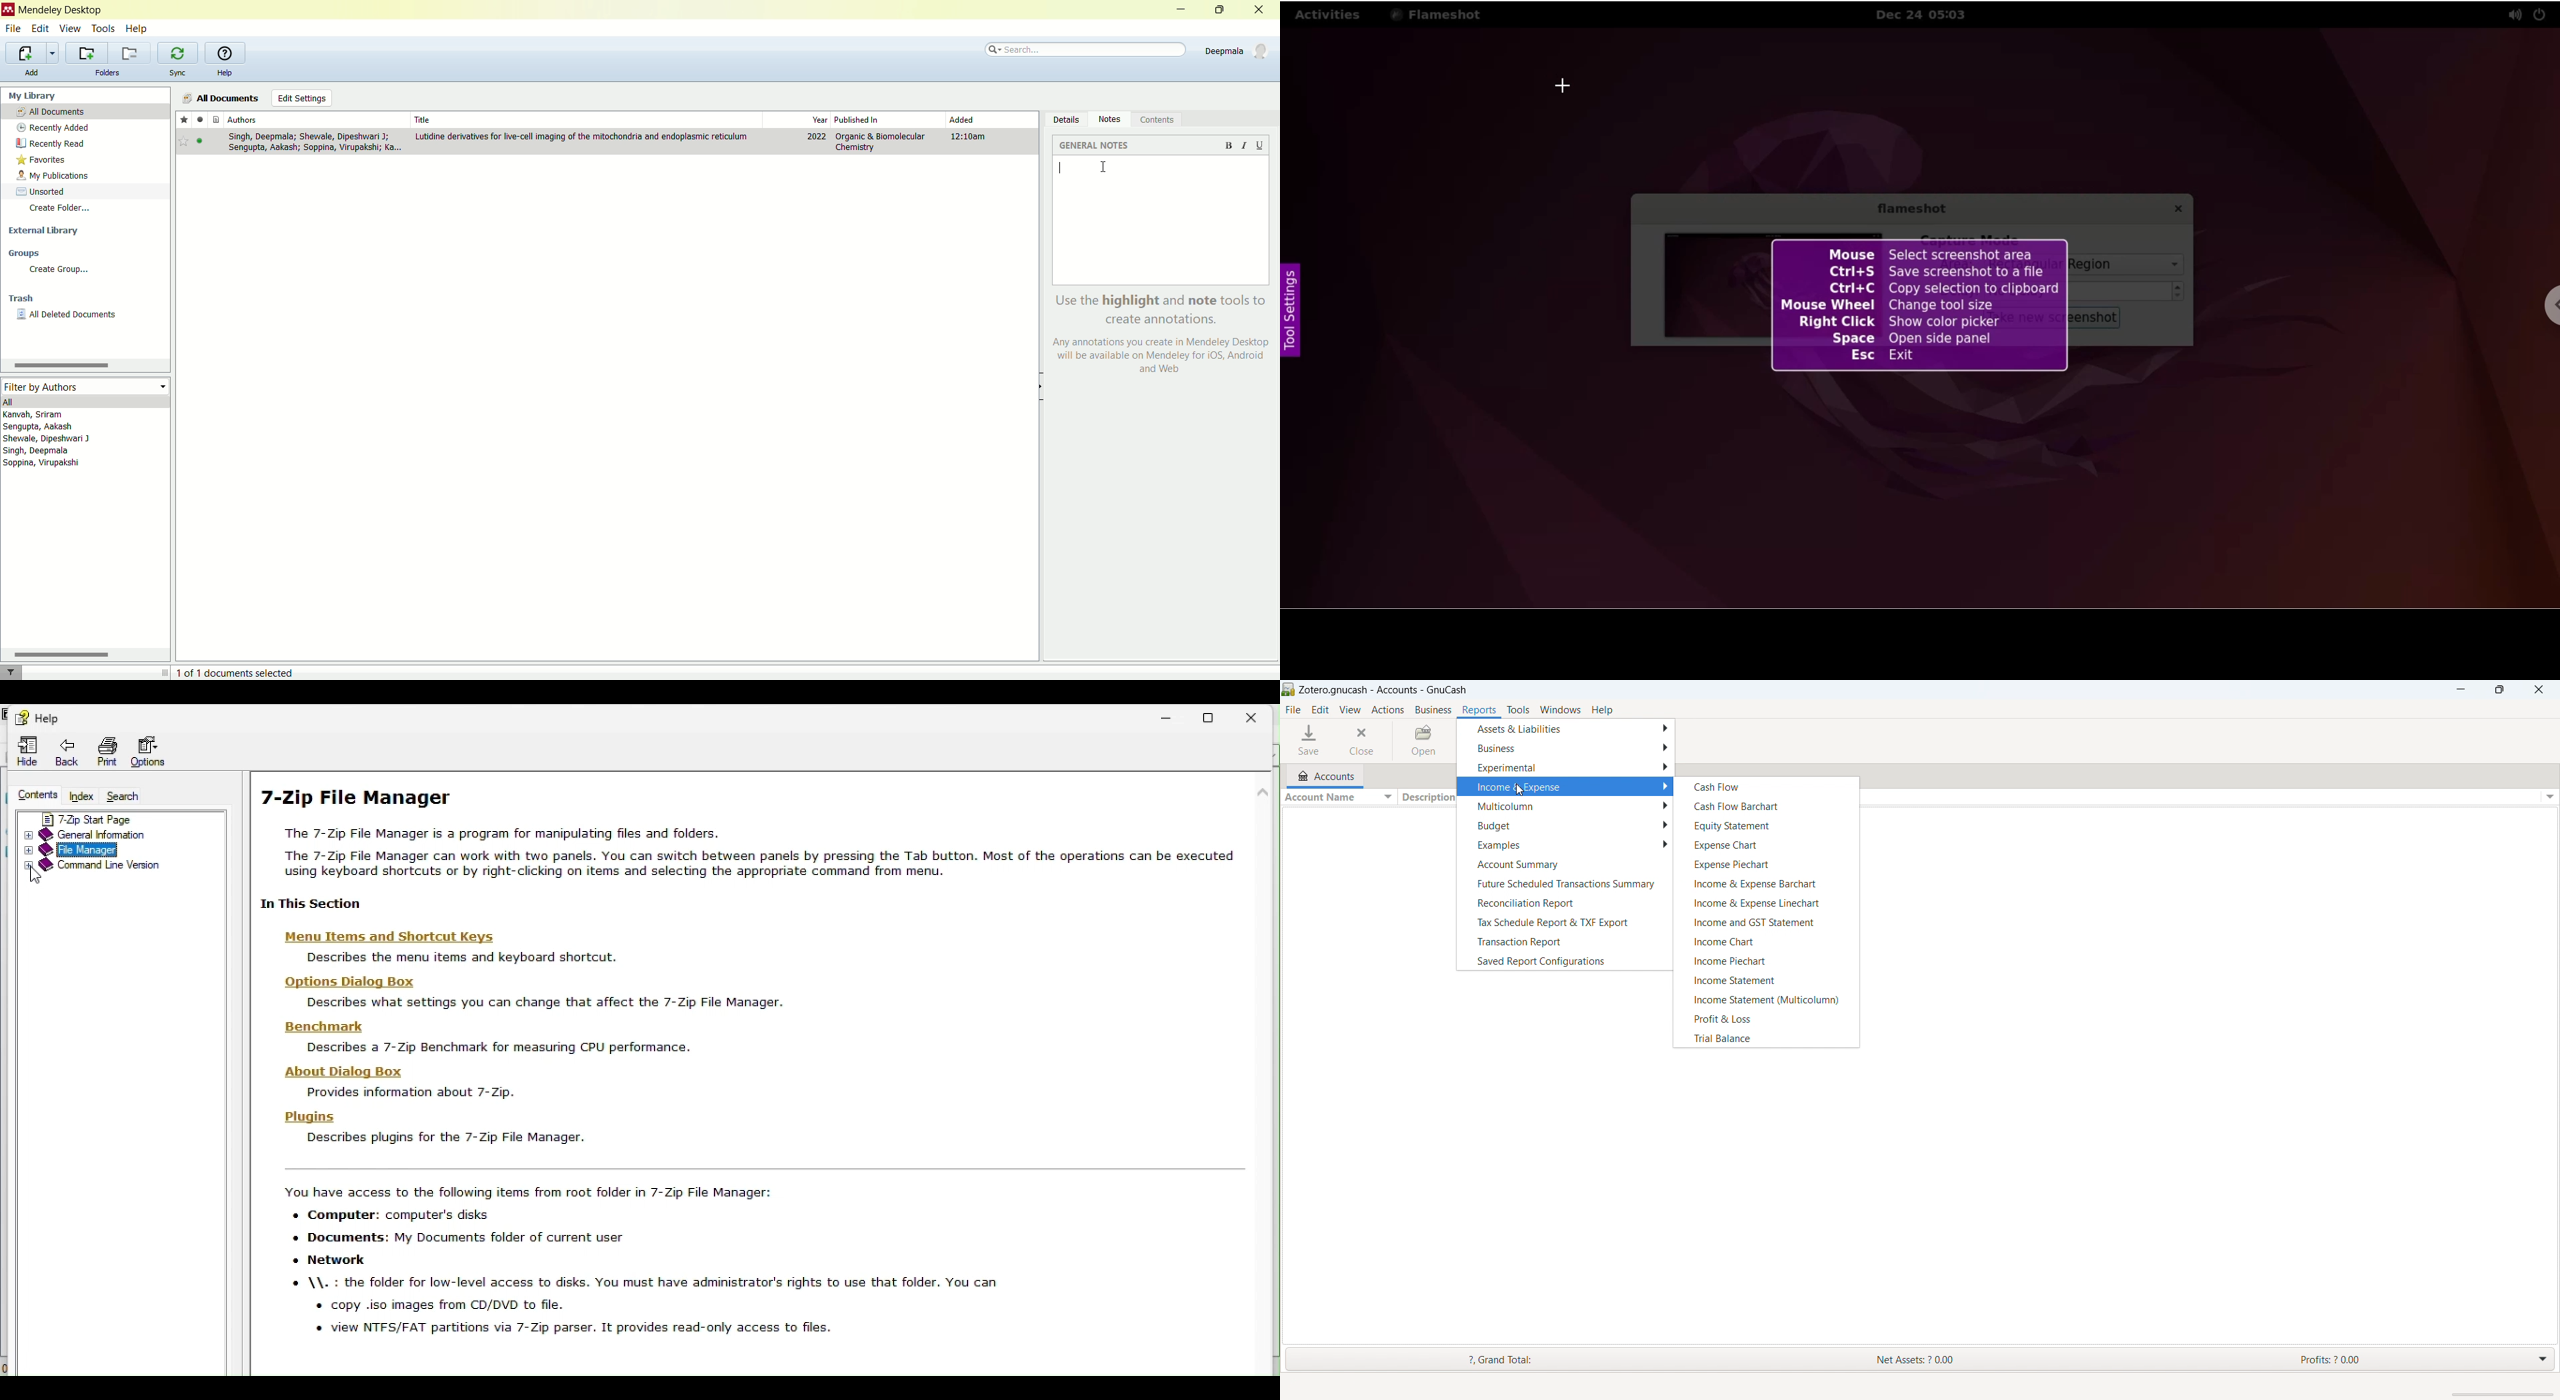  What do you see at coordinates (1103, 171) in the screenshot?
I see `cursor` at bounding box center [1103, 171].